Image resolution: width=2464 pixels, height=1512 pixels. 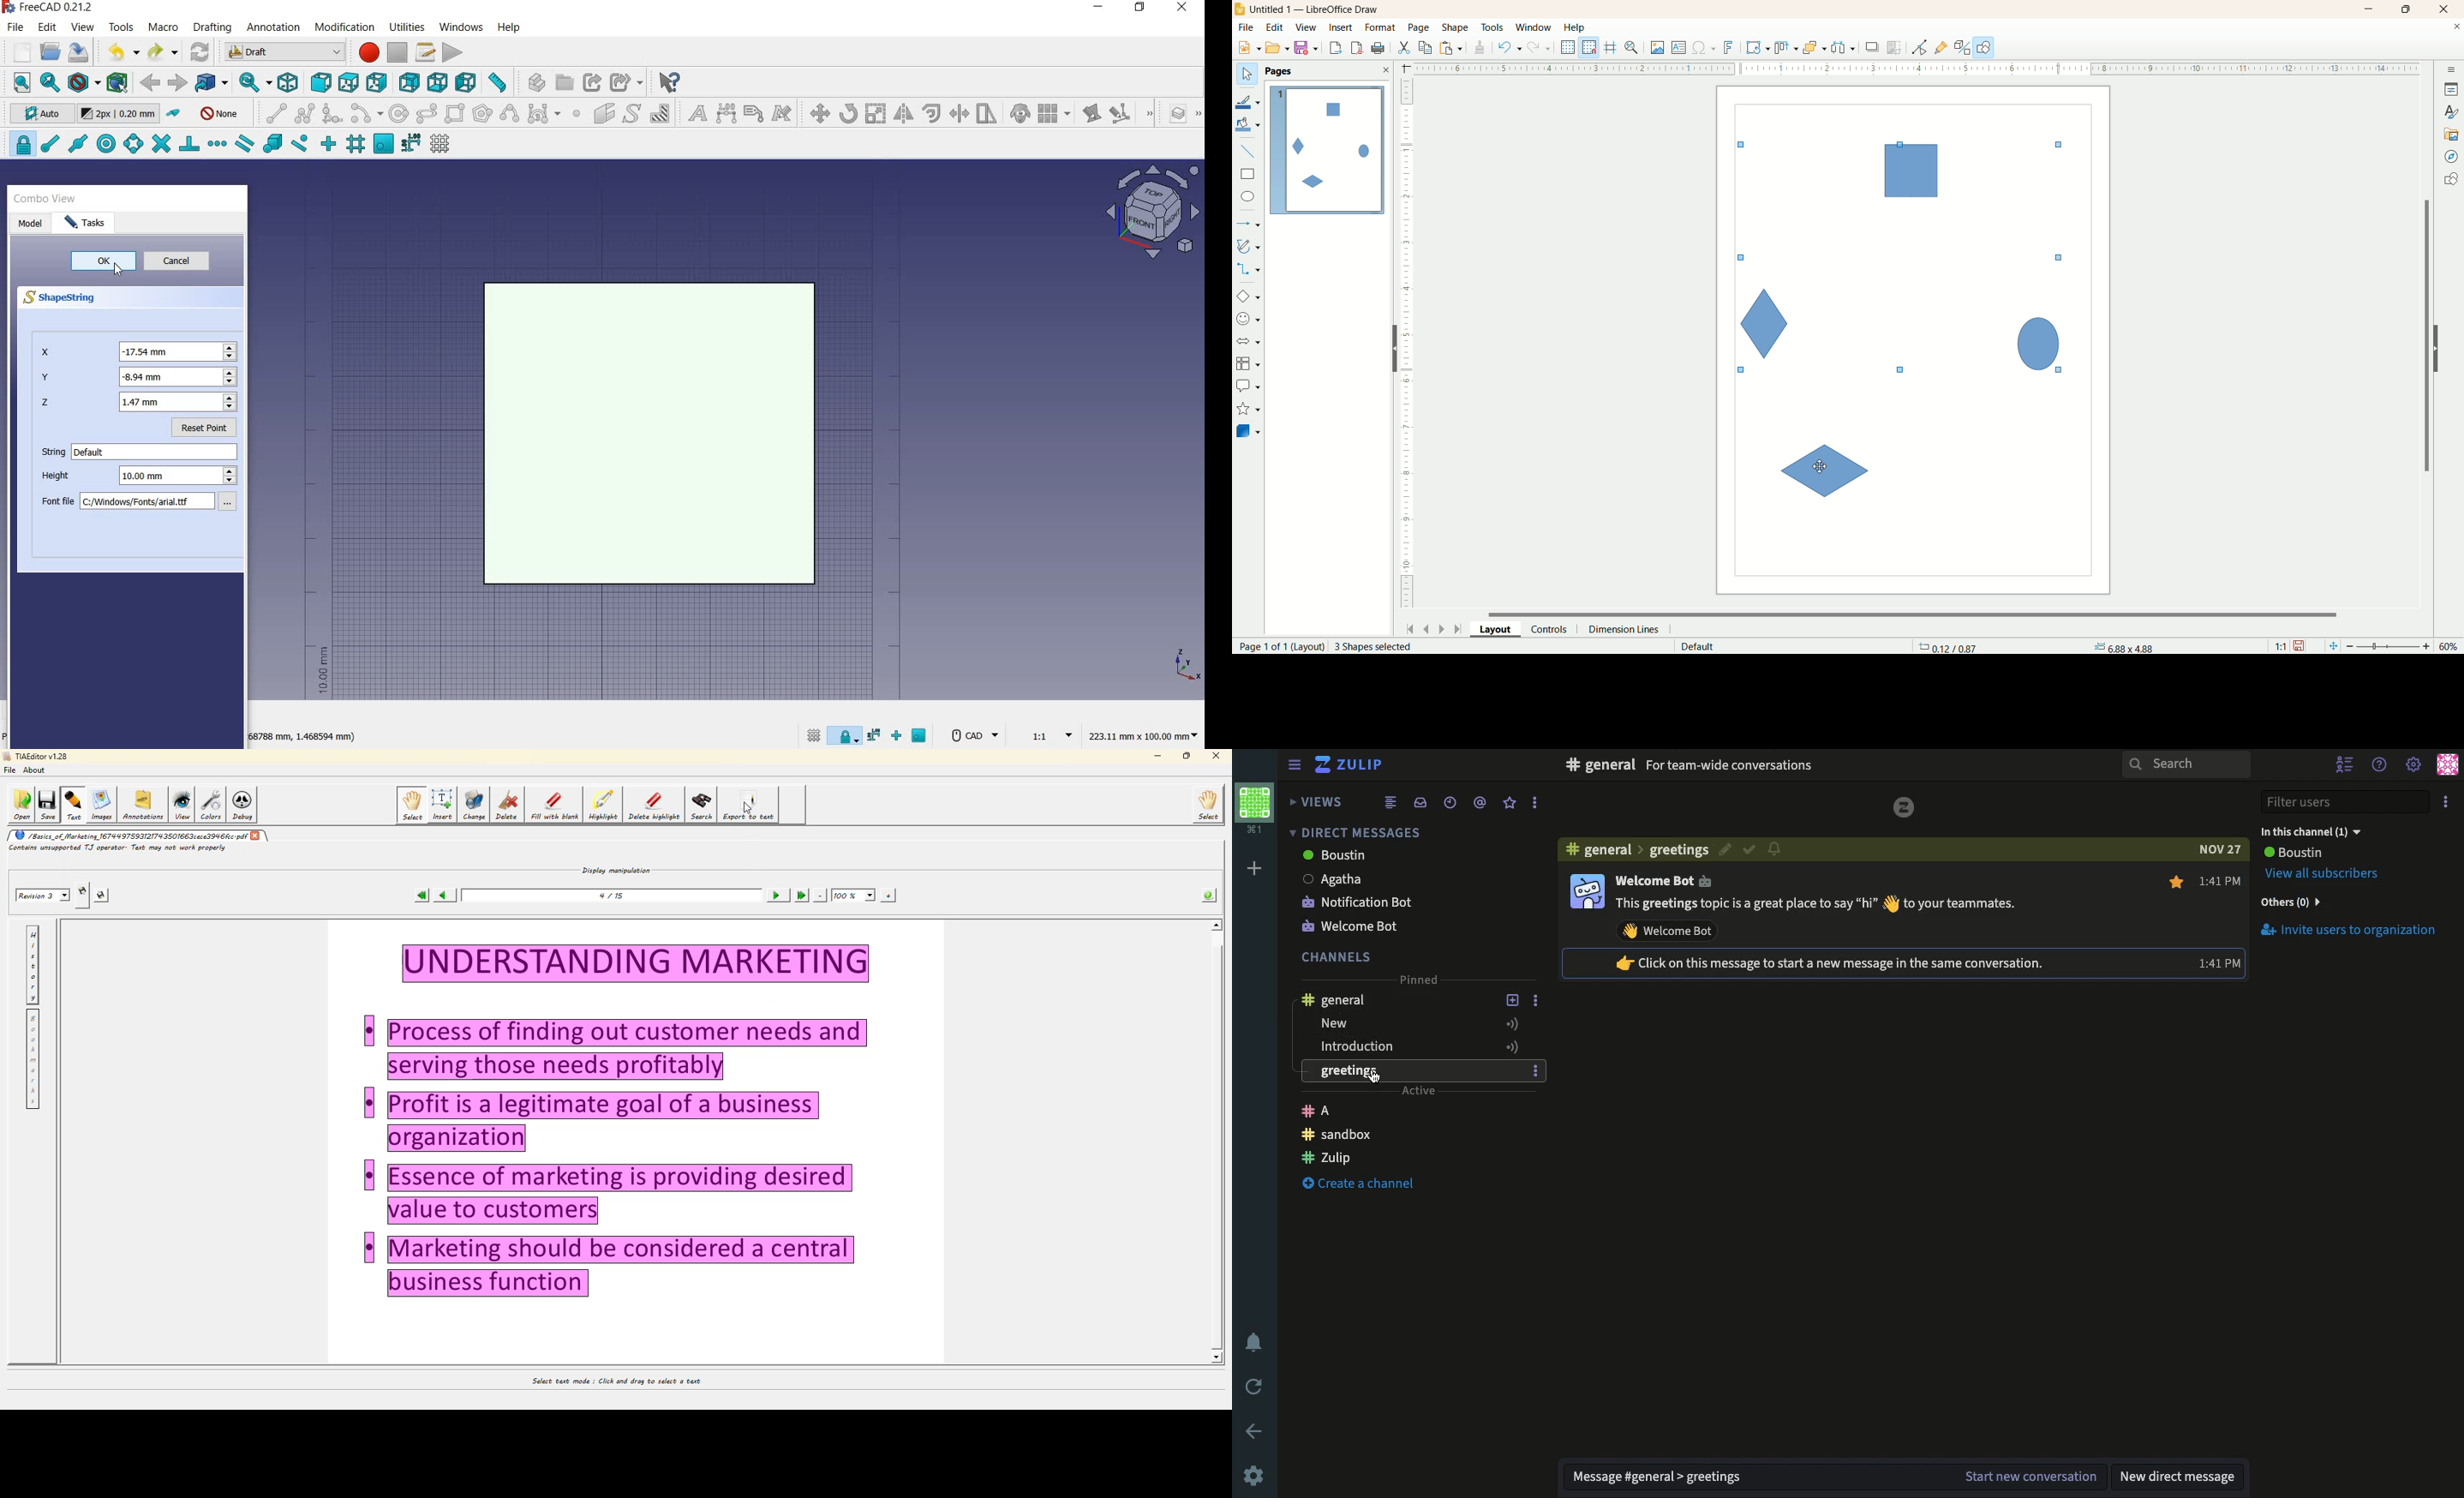 I want to click on snap working plane, so click(x=382, y=144).